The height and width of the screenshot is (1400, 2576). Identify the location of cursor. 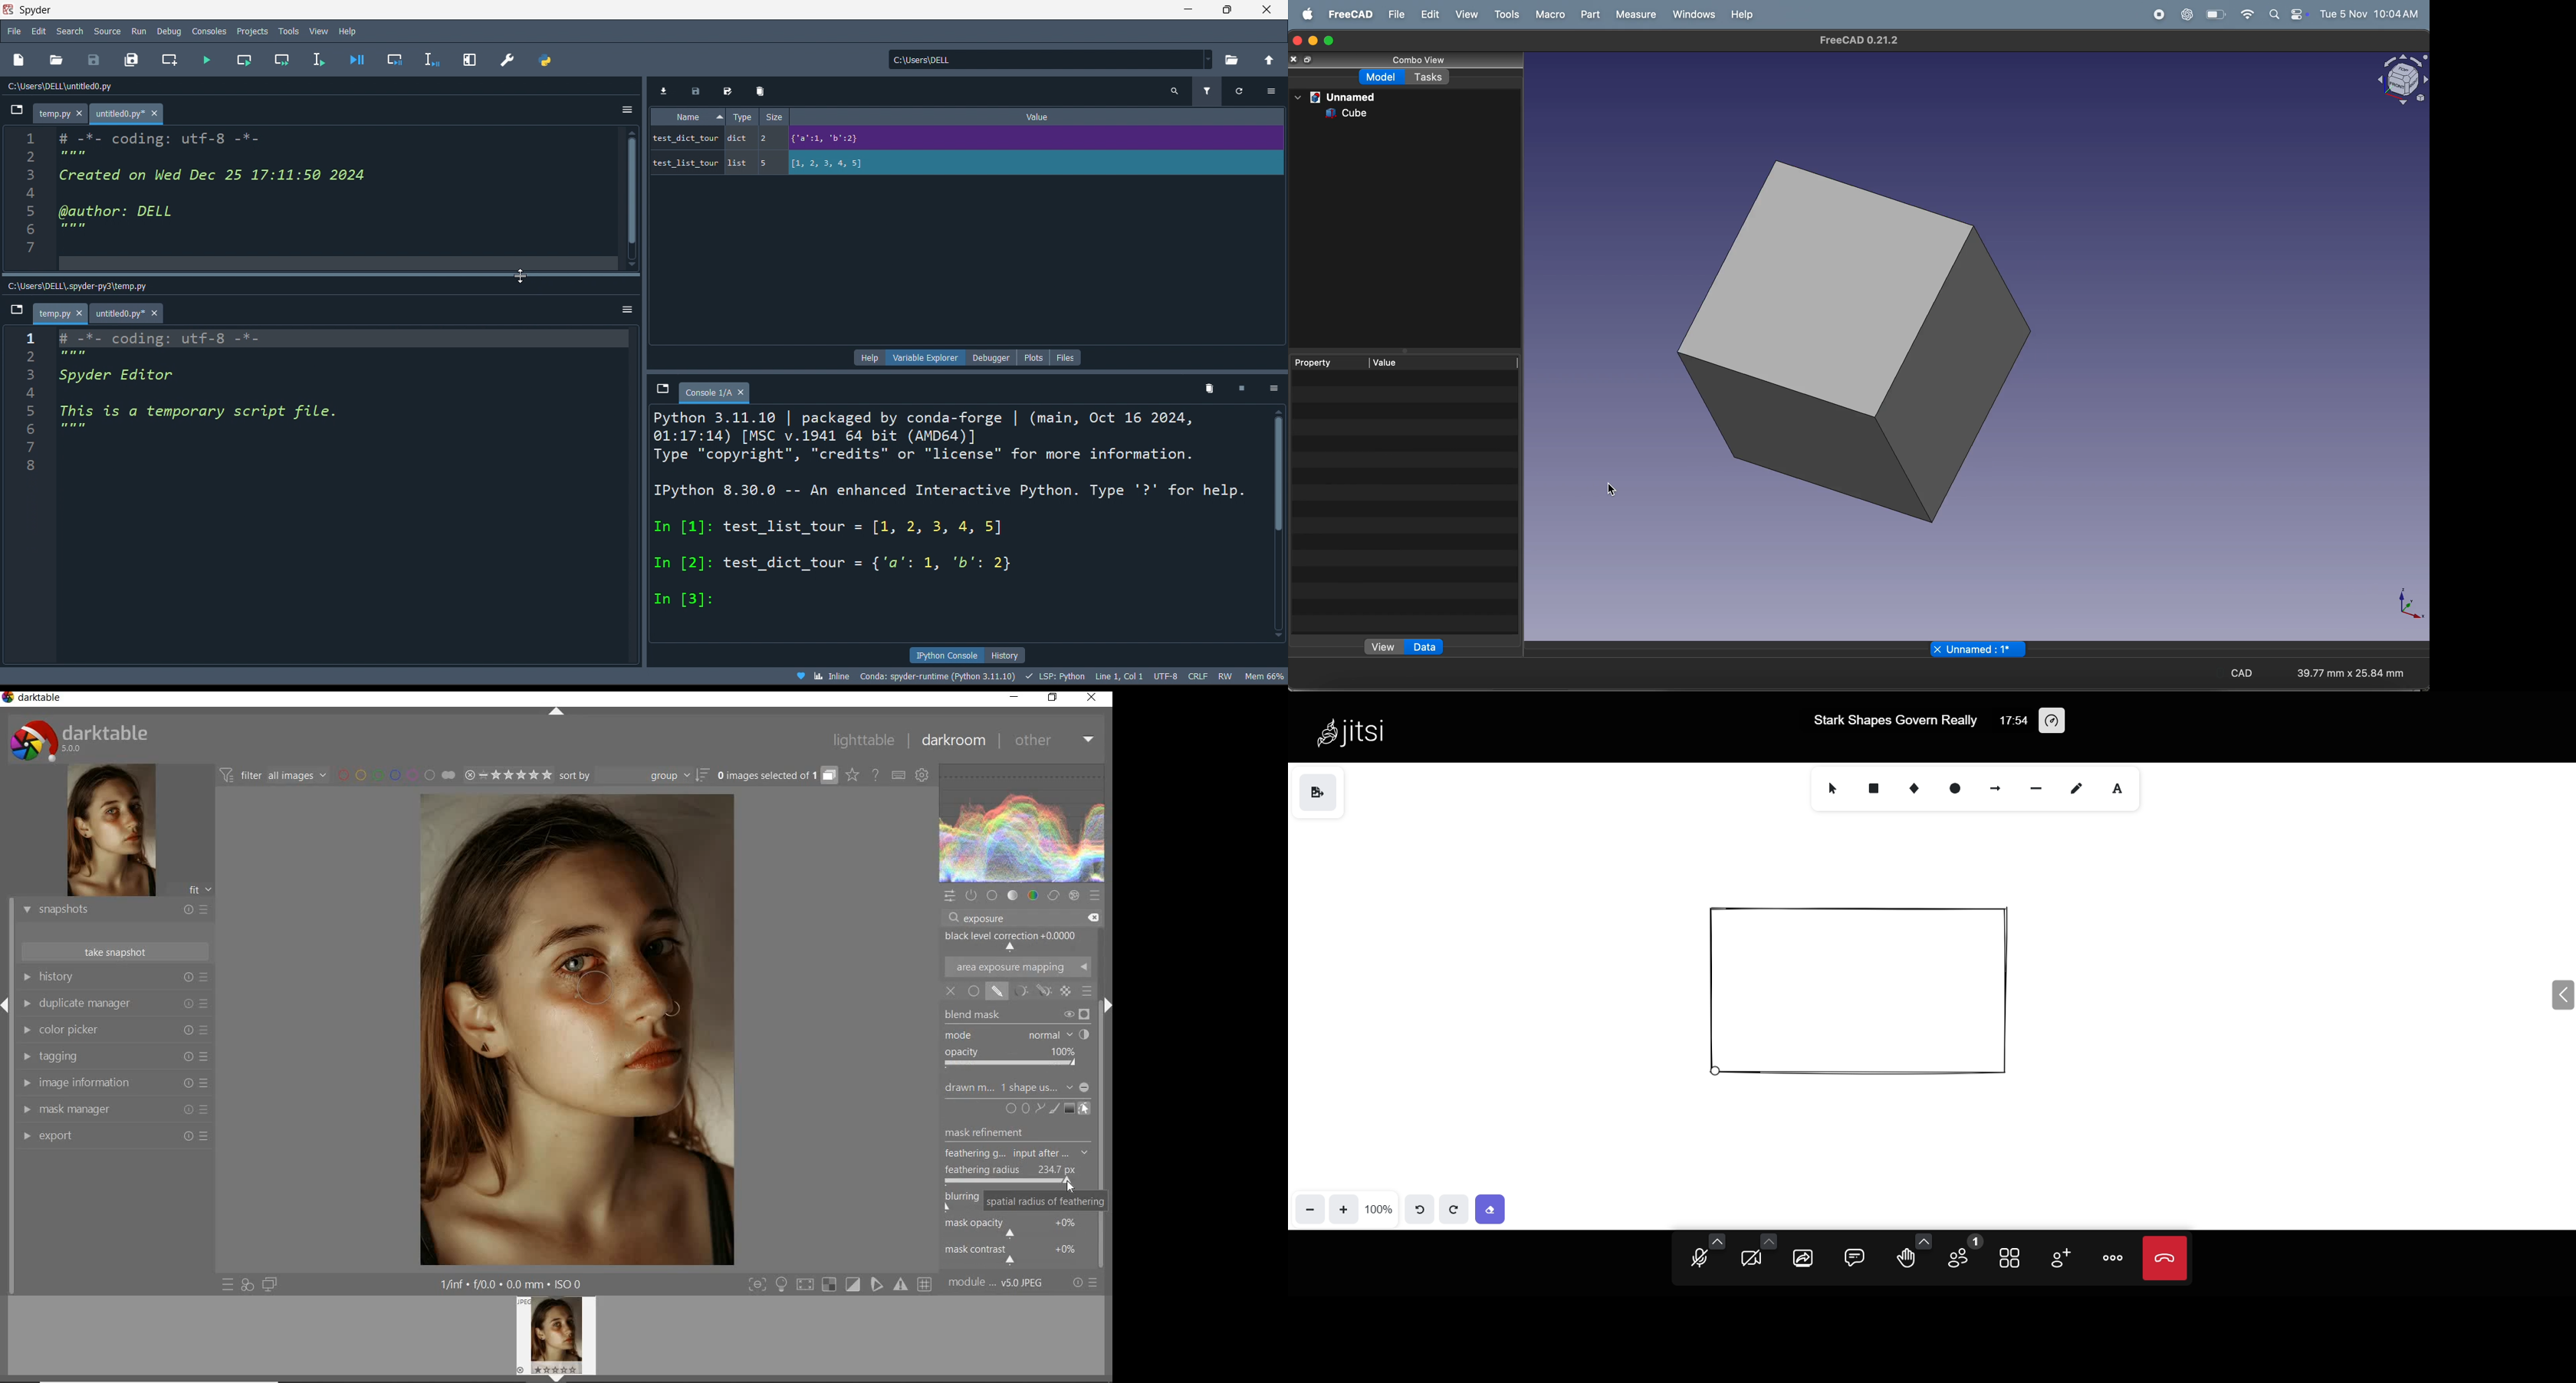
(522, 278).